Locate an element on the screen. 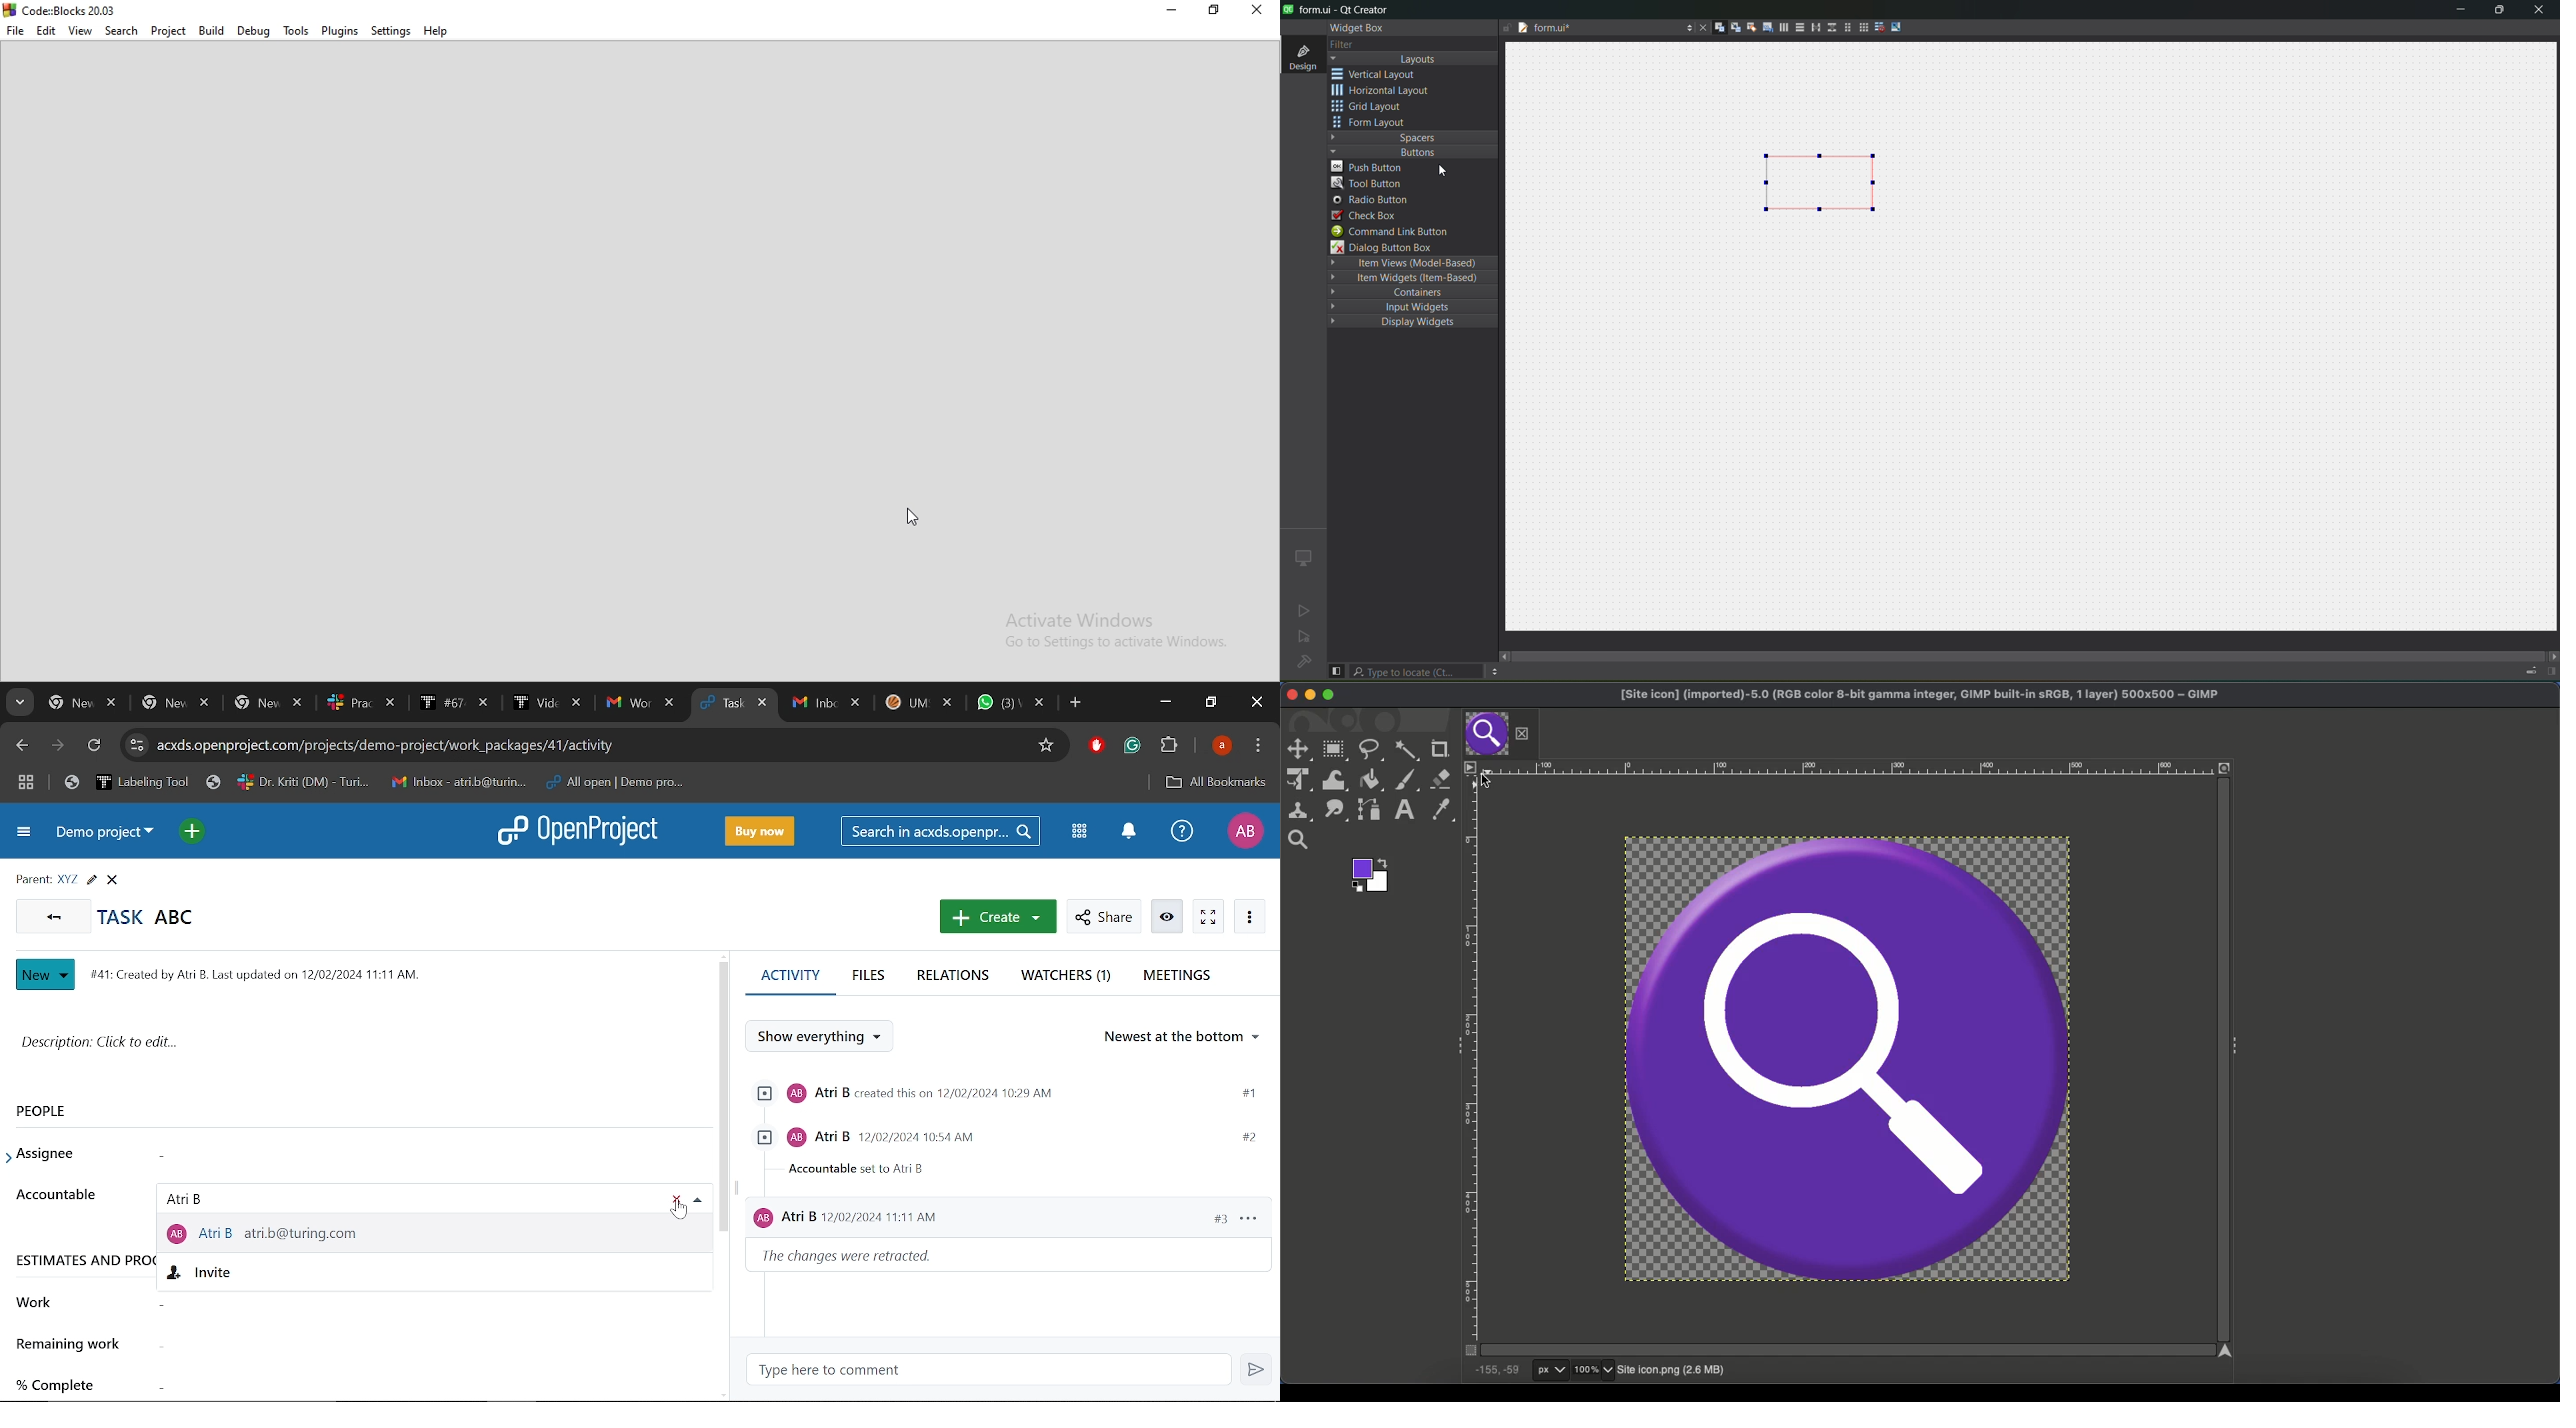 The width and height of the screenshot is (2576, 1428). Tools  is located at coordinates (298, 30).